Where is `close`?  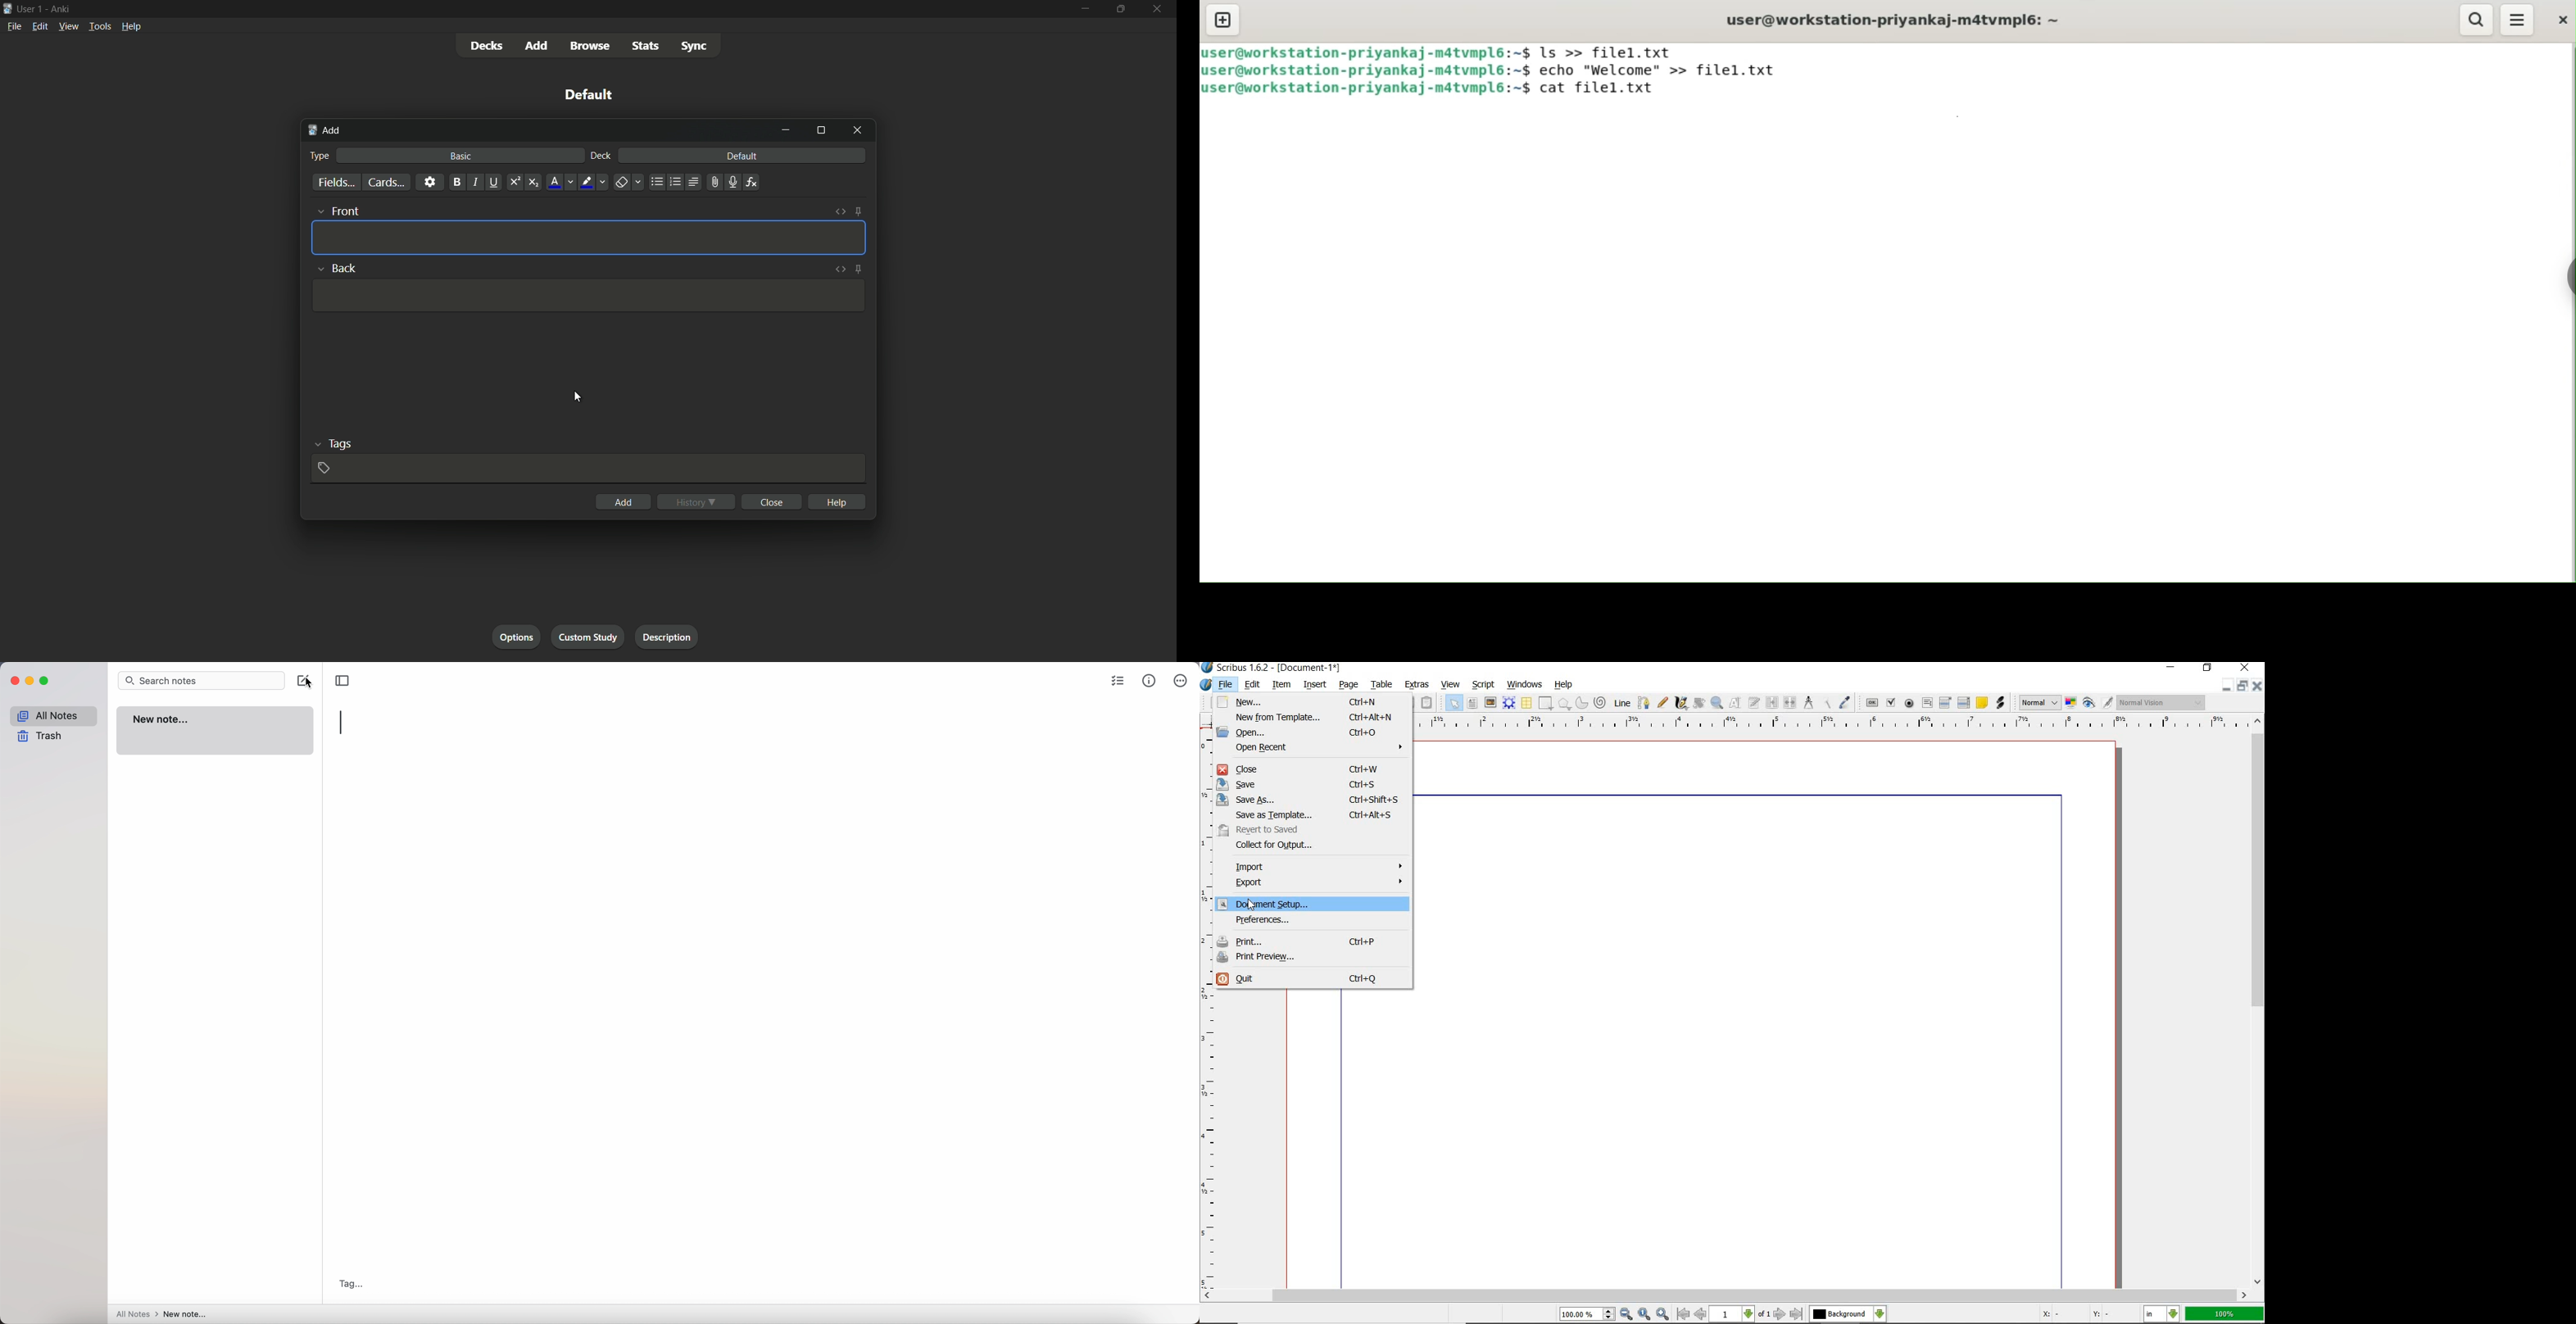
close is located at coordinates (772, 501).